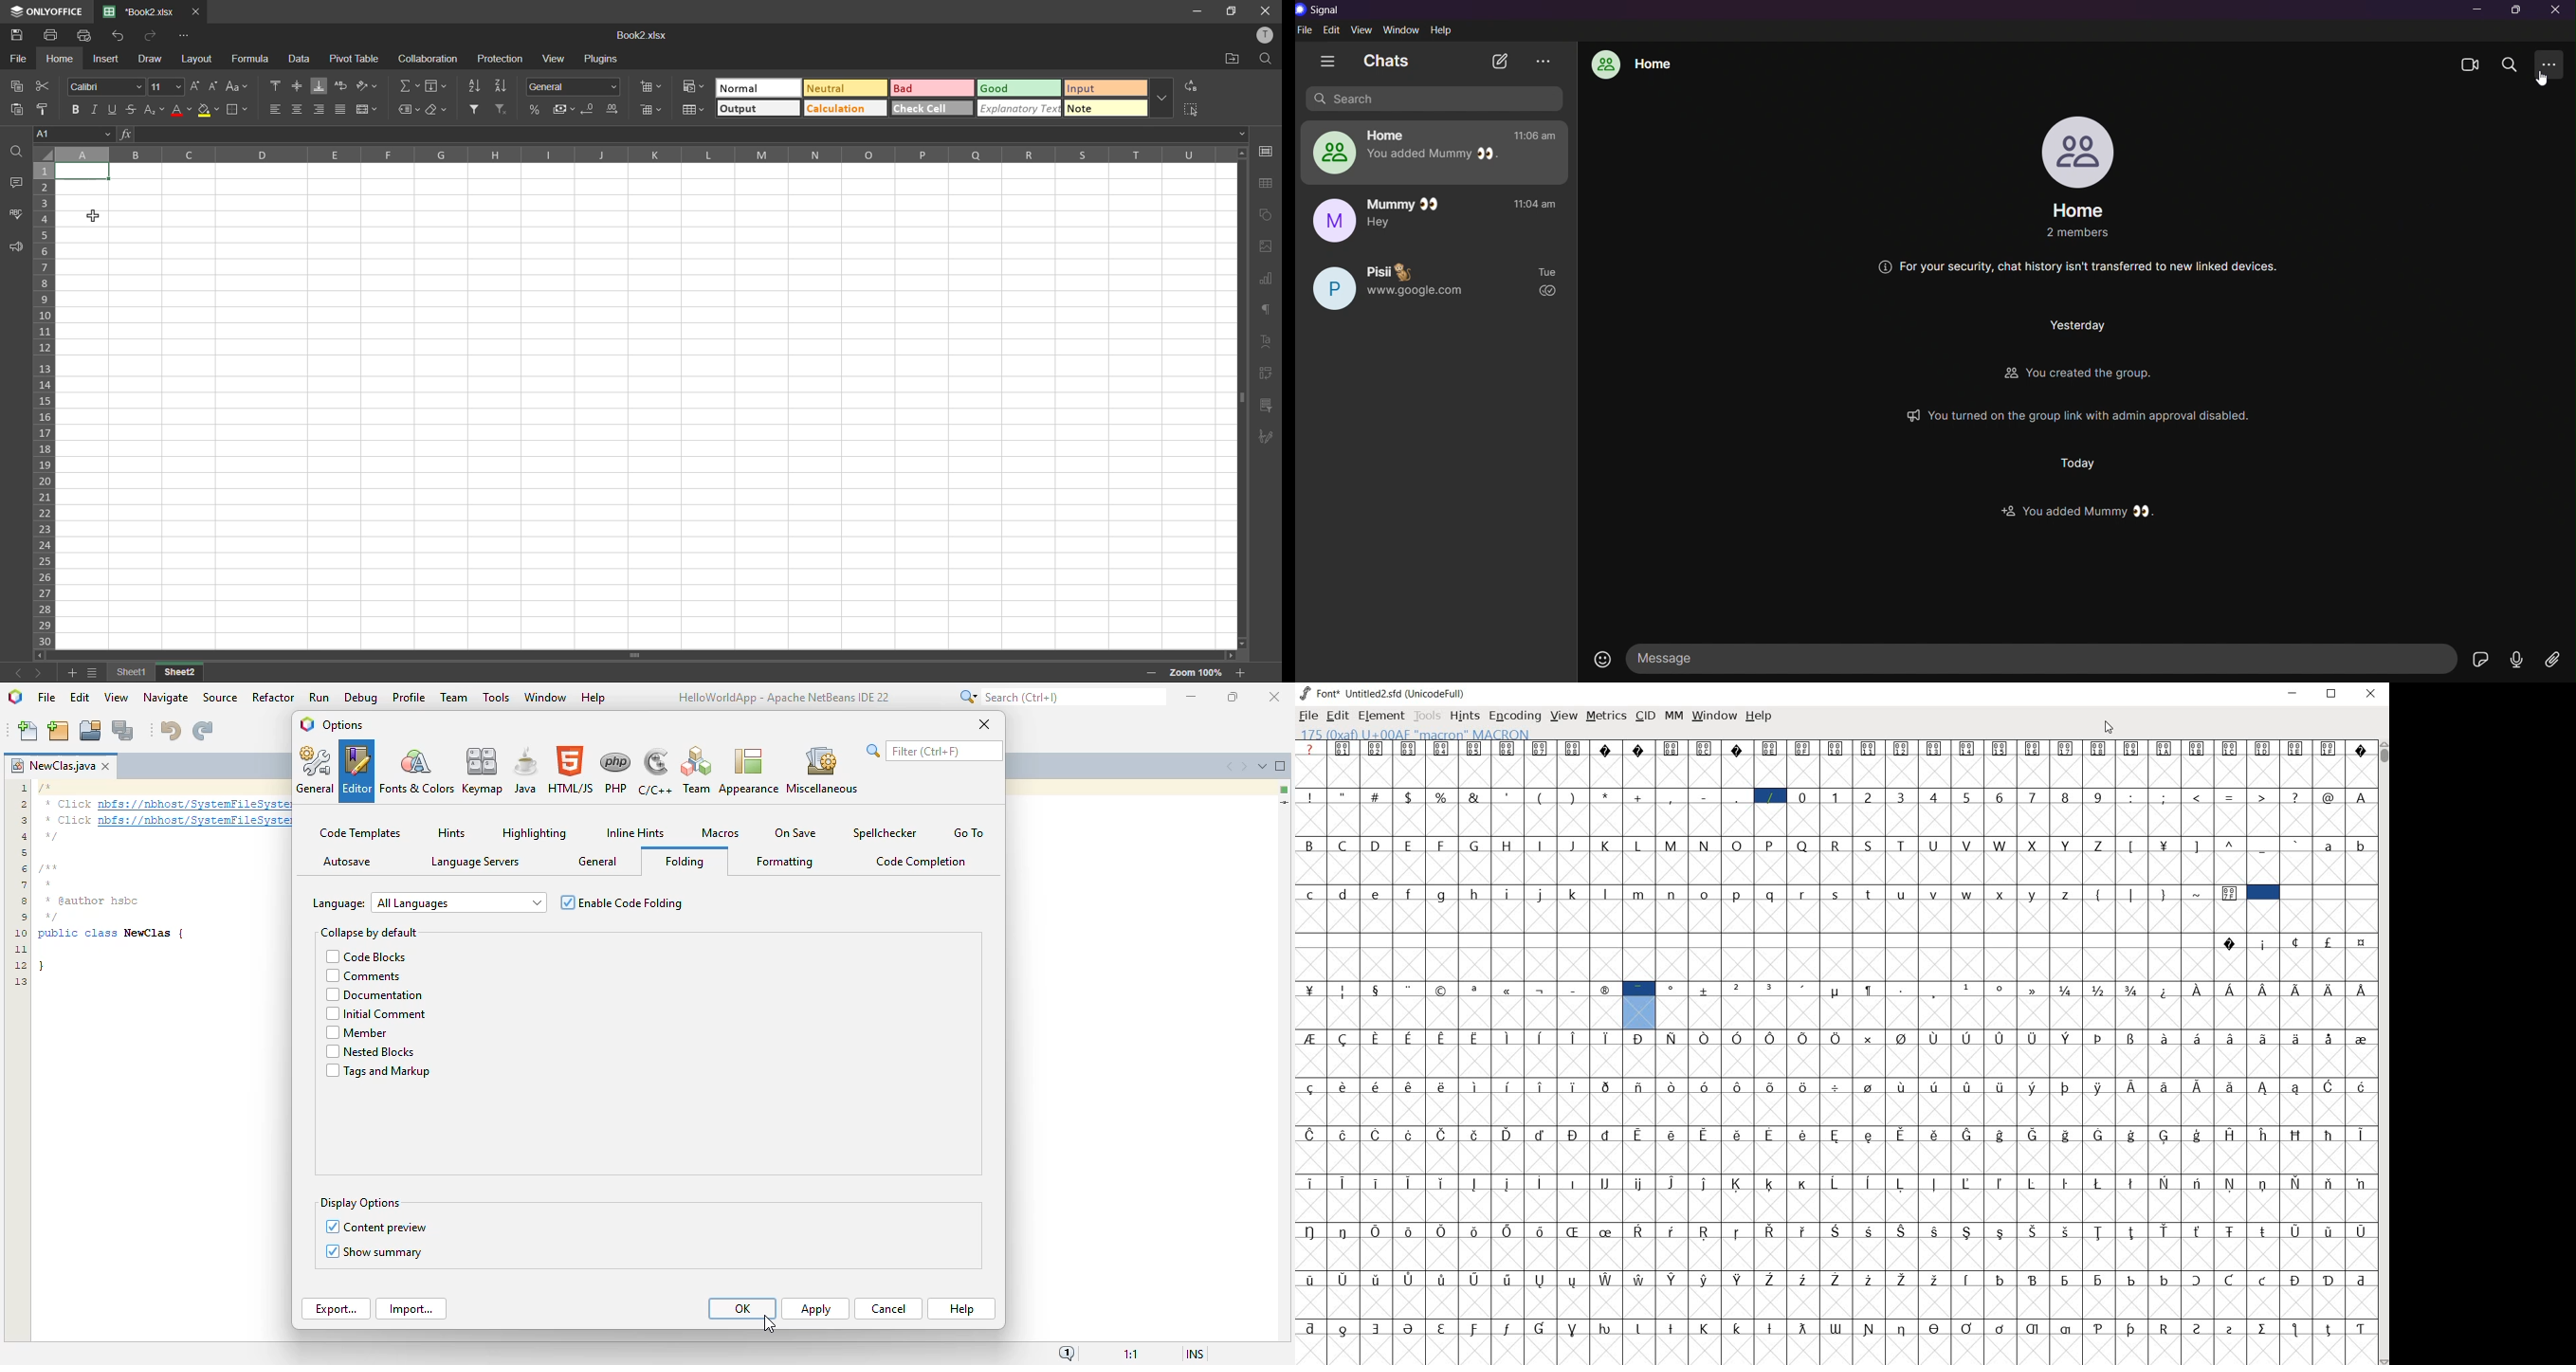 The width and height of the screenshot is (2576, 1372). What do you see at coordinates (1463, 715) in the screenshot?
I see `HINTS` at bounding box center [1463, 715].